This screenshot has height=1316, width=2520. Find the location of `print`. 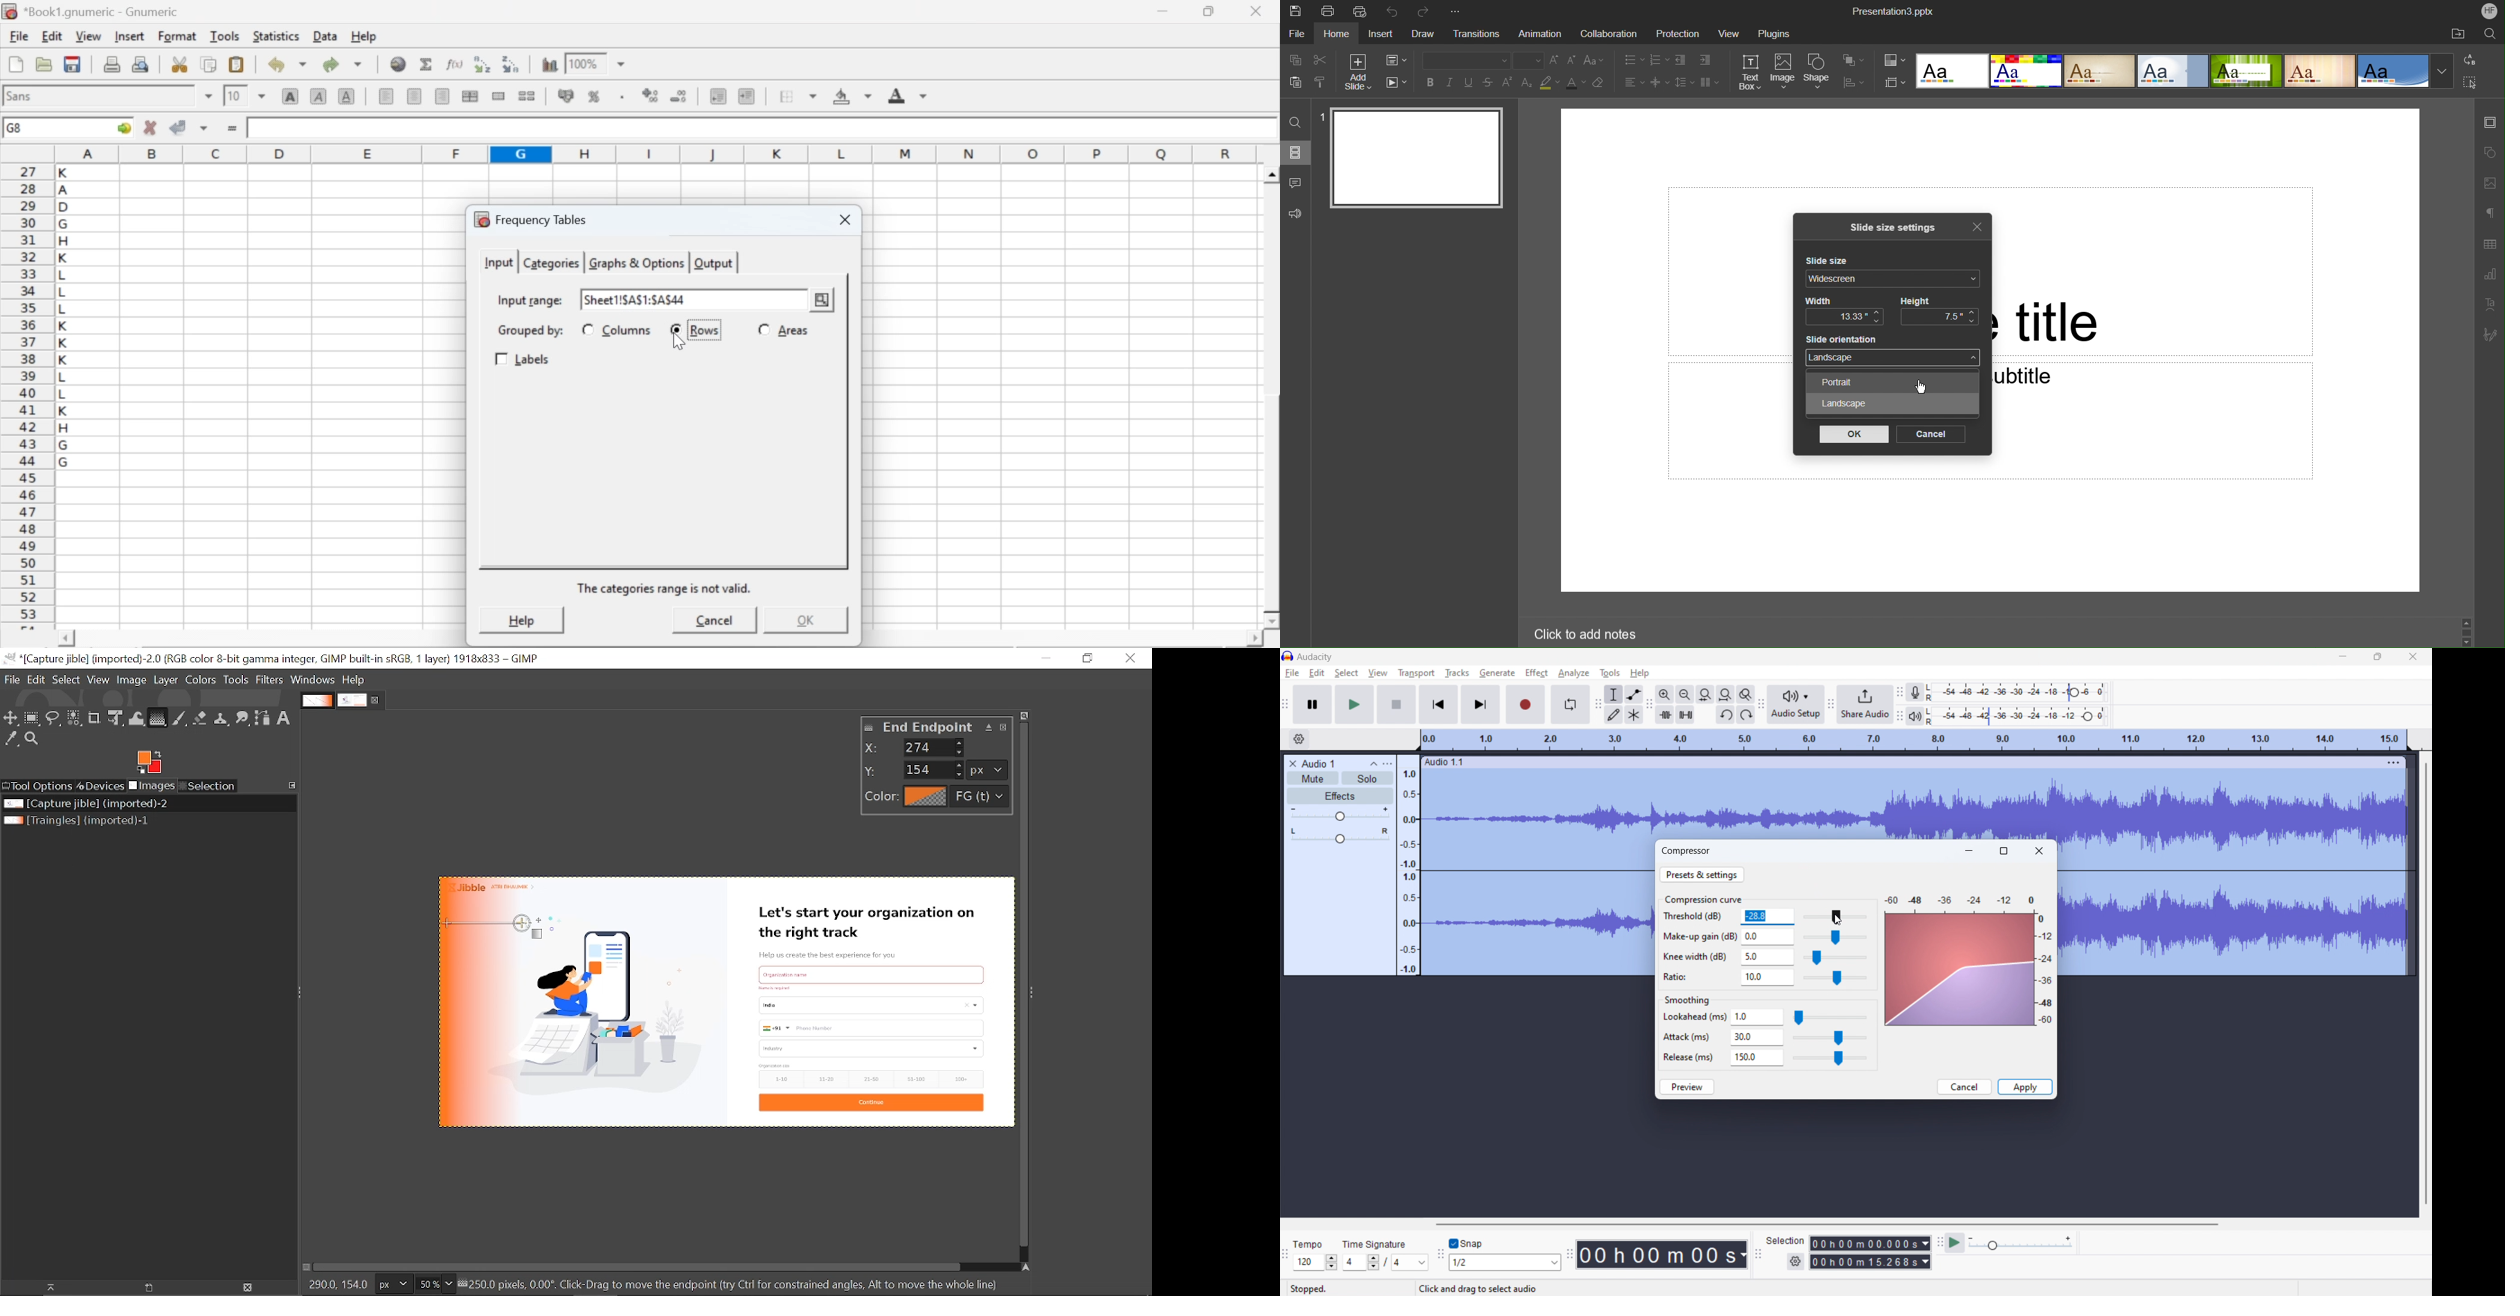

print is located at coordinates (112, 63).